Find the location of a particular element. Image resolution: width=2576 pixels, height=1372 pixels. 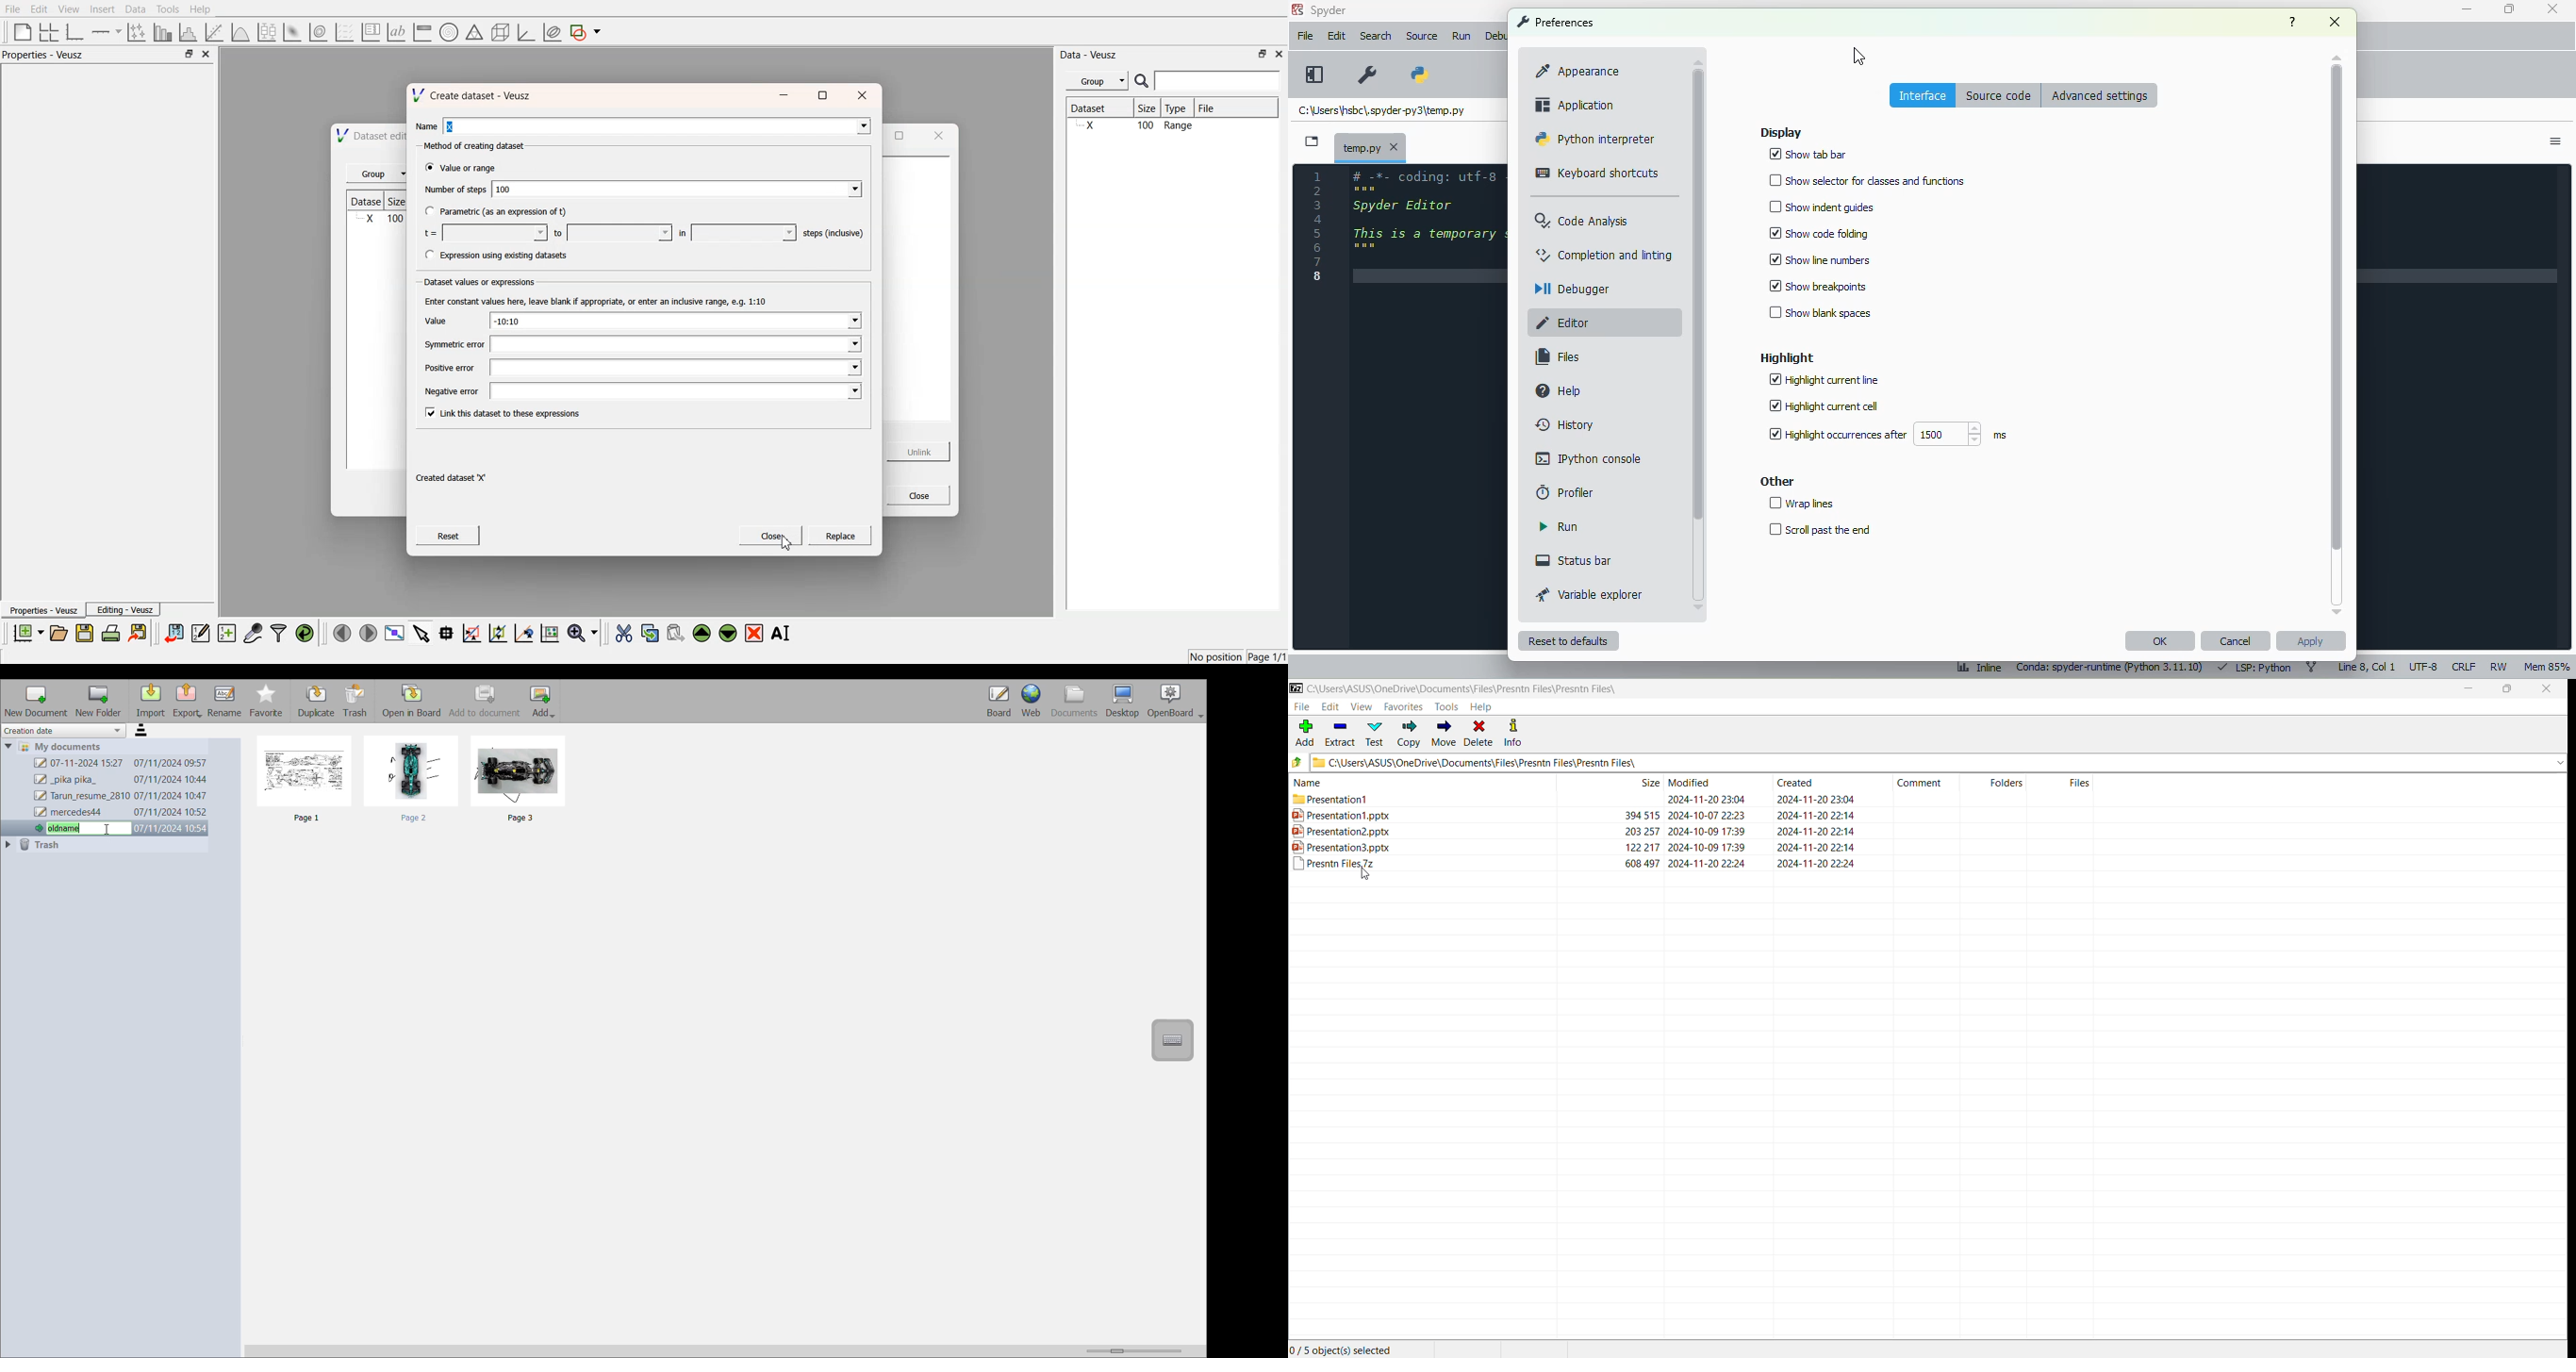

Symmetric error field is located at coordinates (674, 344).